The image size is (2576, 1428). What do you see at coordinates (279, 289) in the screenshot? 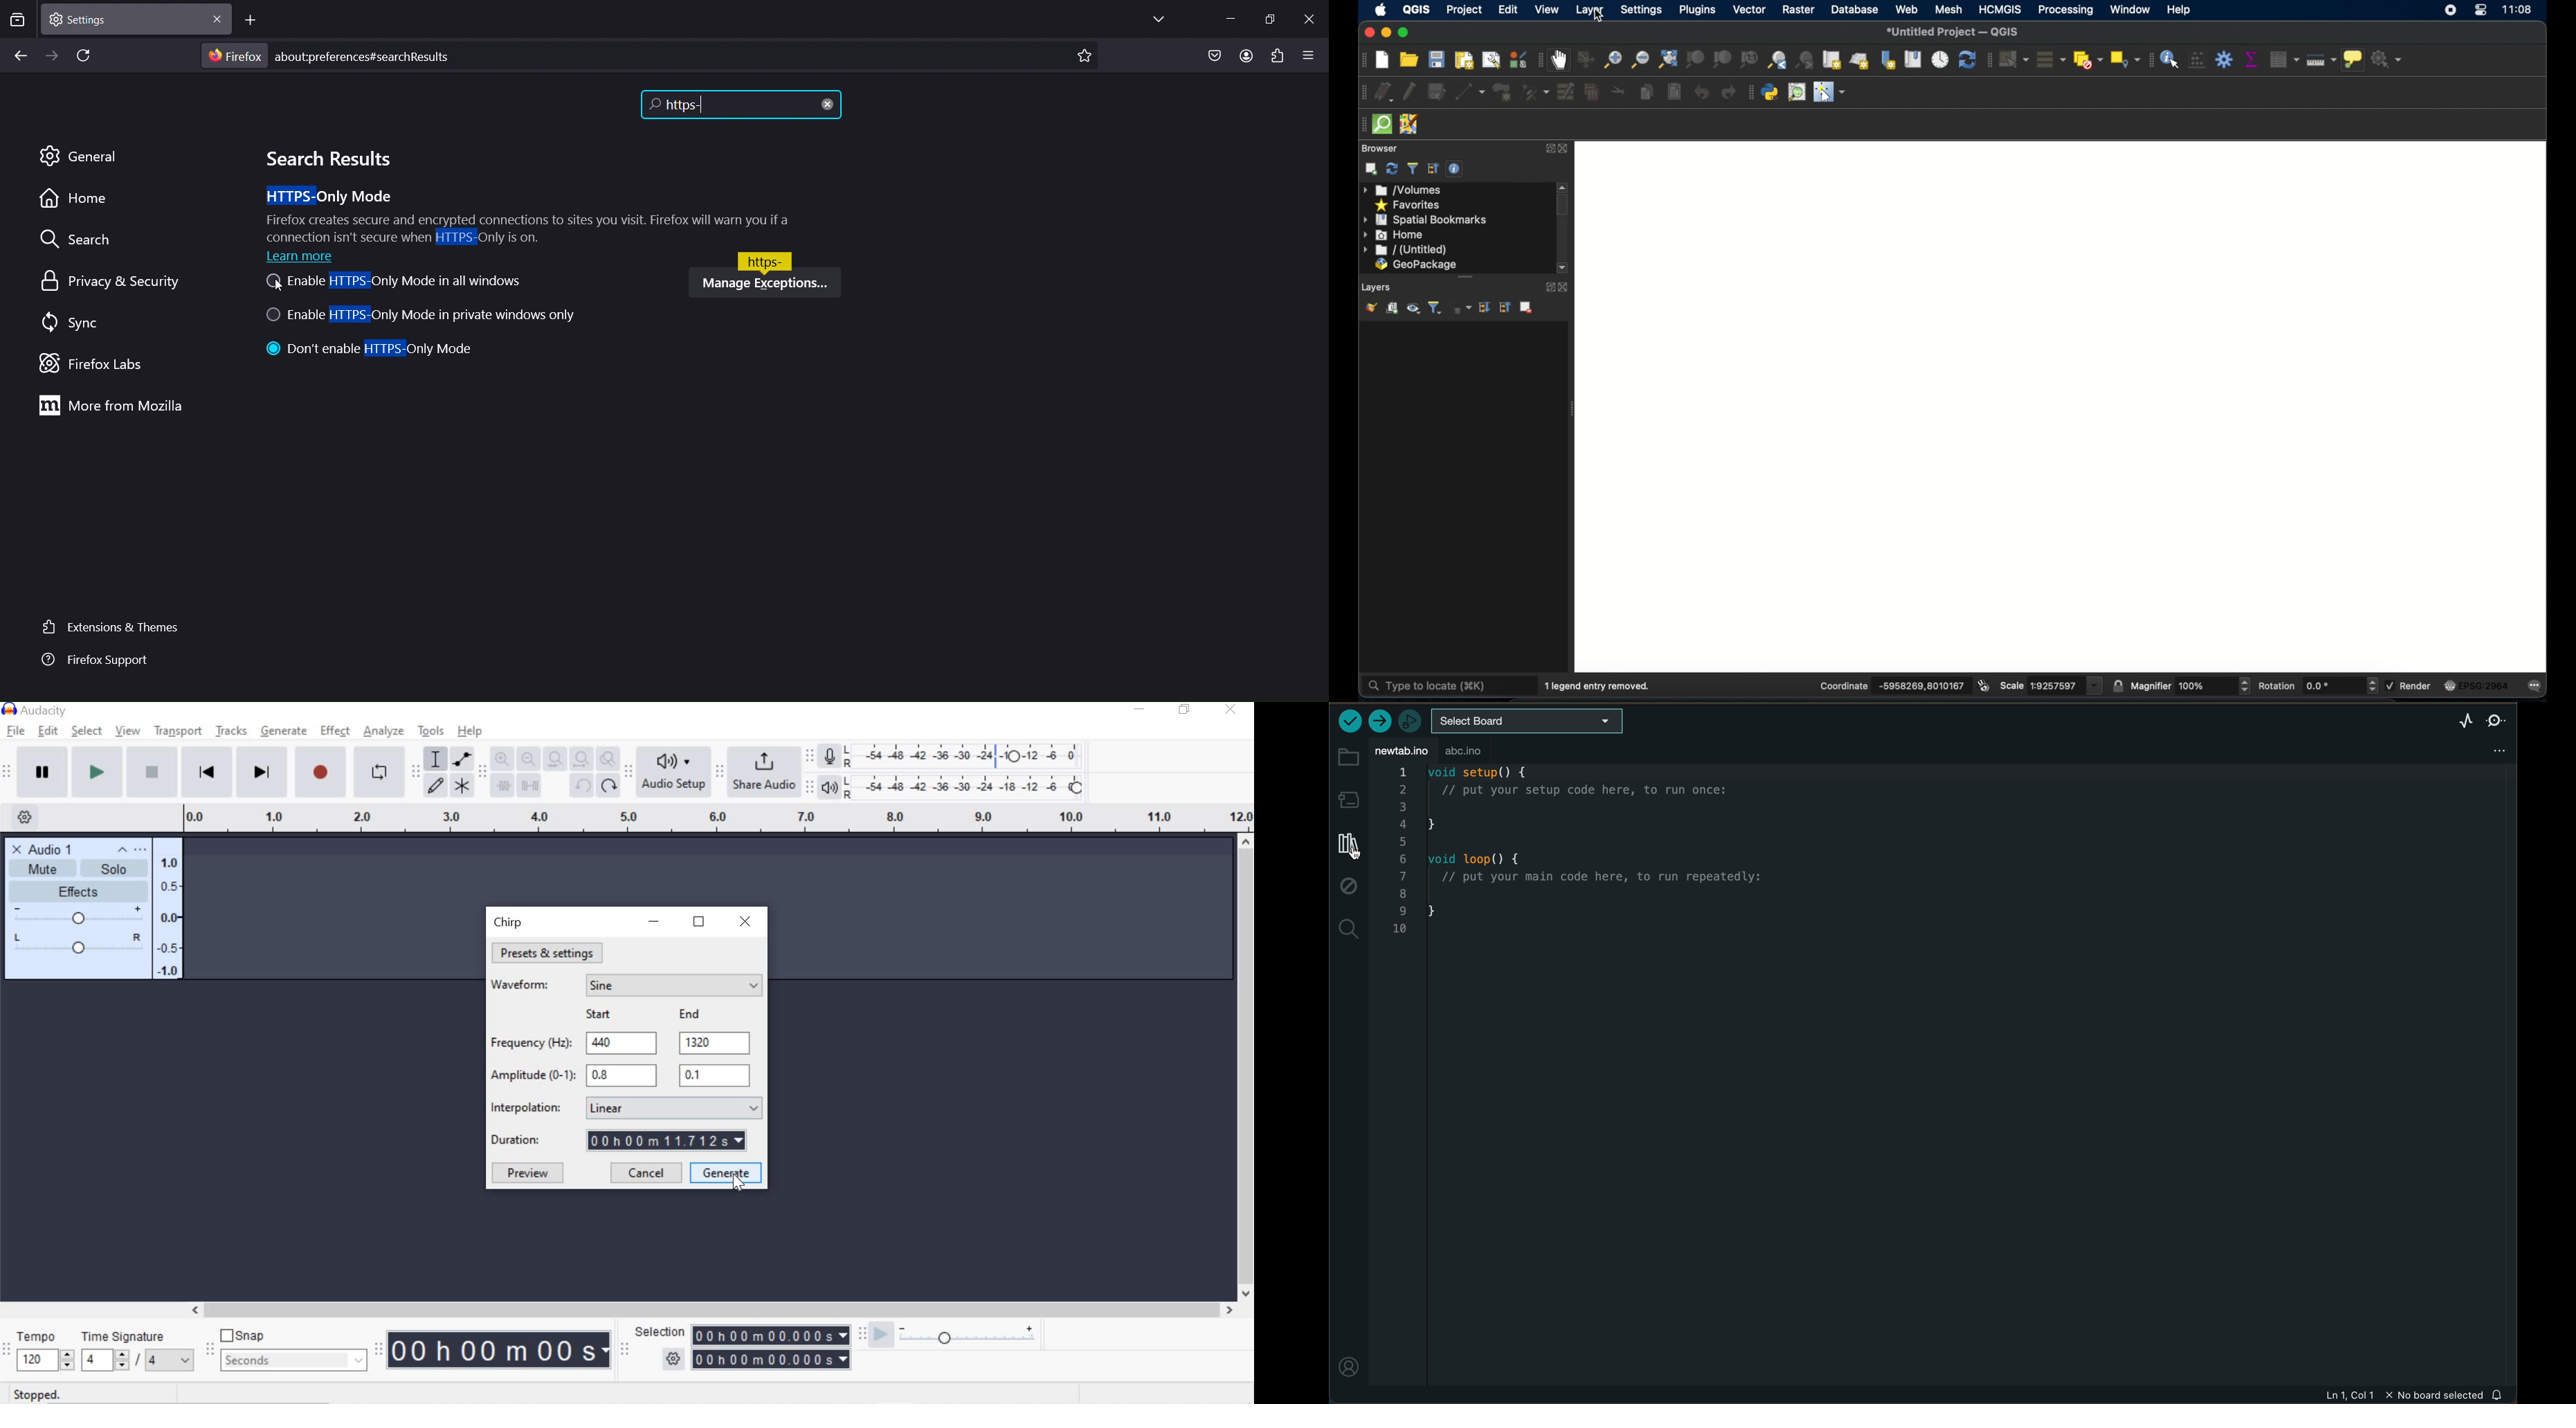
I see `cursor` at bounding box center [279, 289].